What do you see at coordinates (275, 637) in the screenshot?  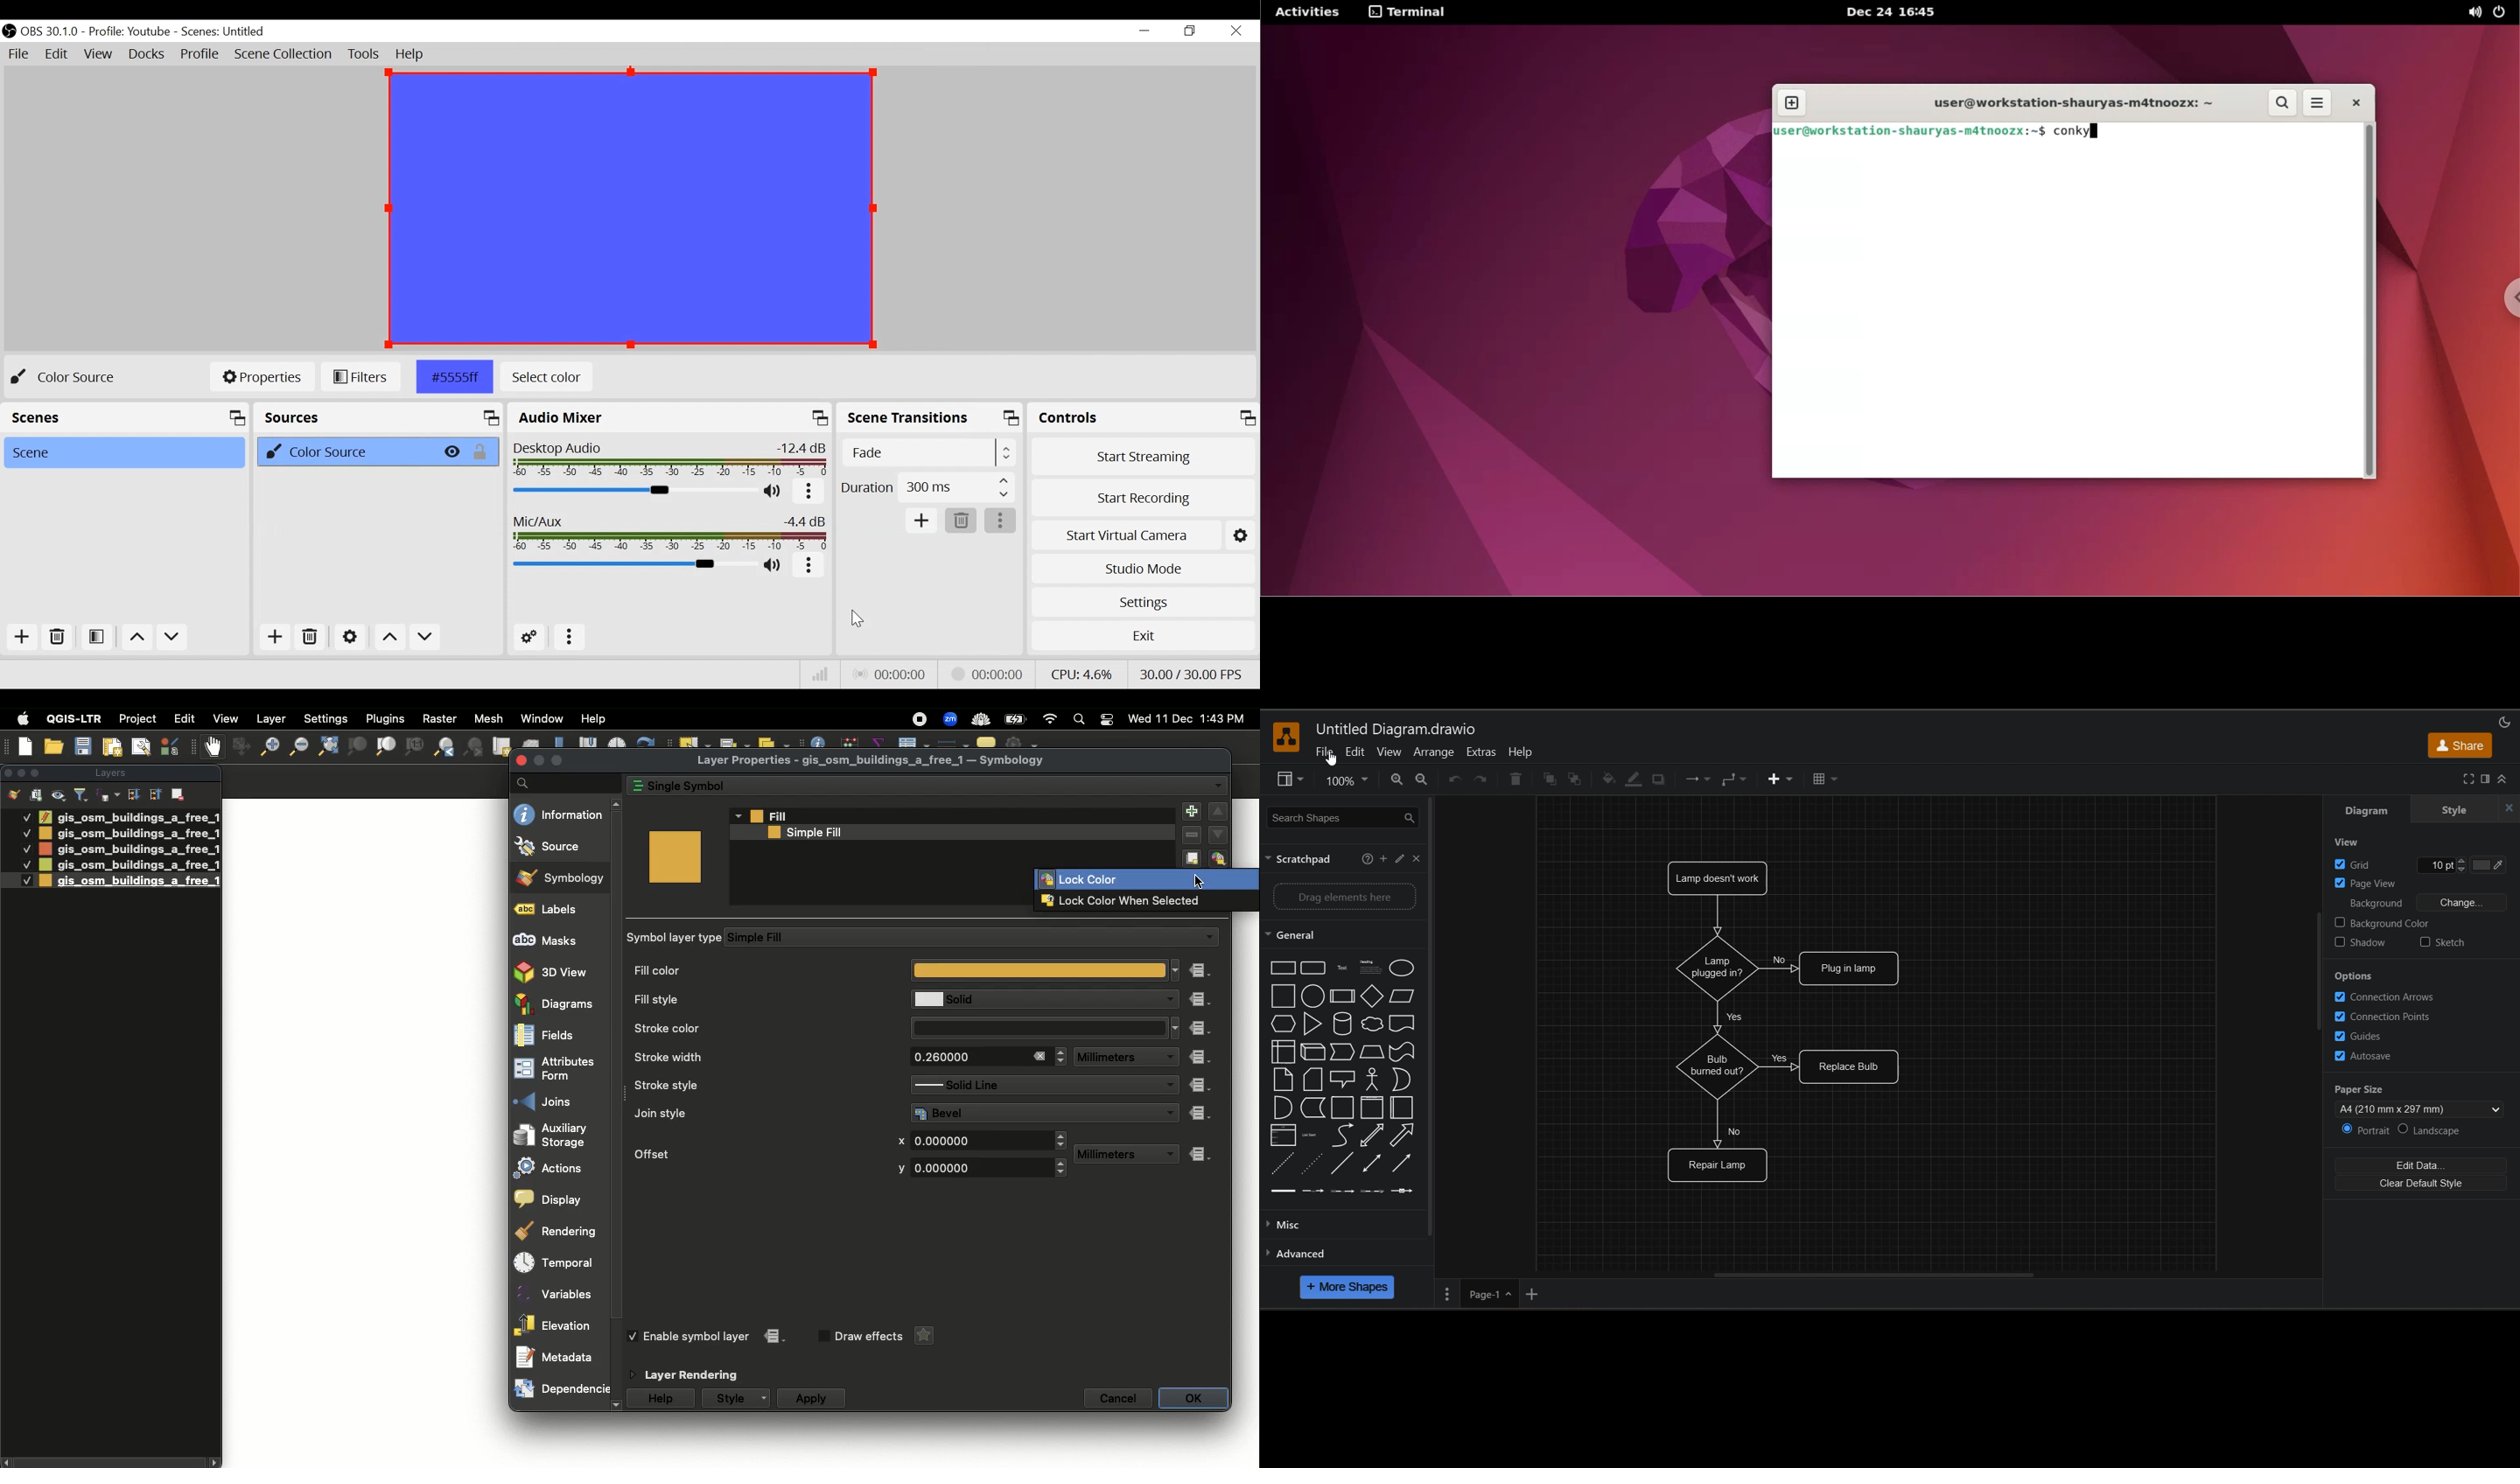 I see `Add` at bounding box center [275, 637].